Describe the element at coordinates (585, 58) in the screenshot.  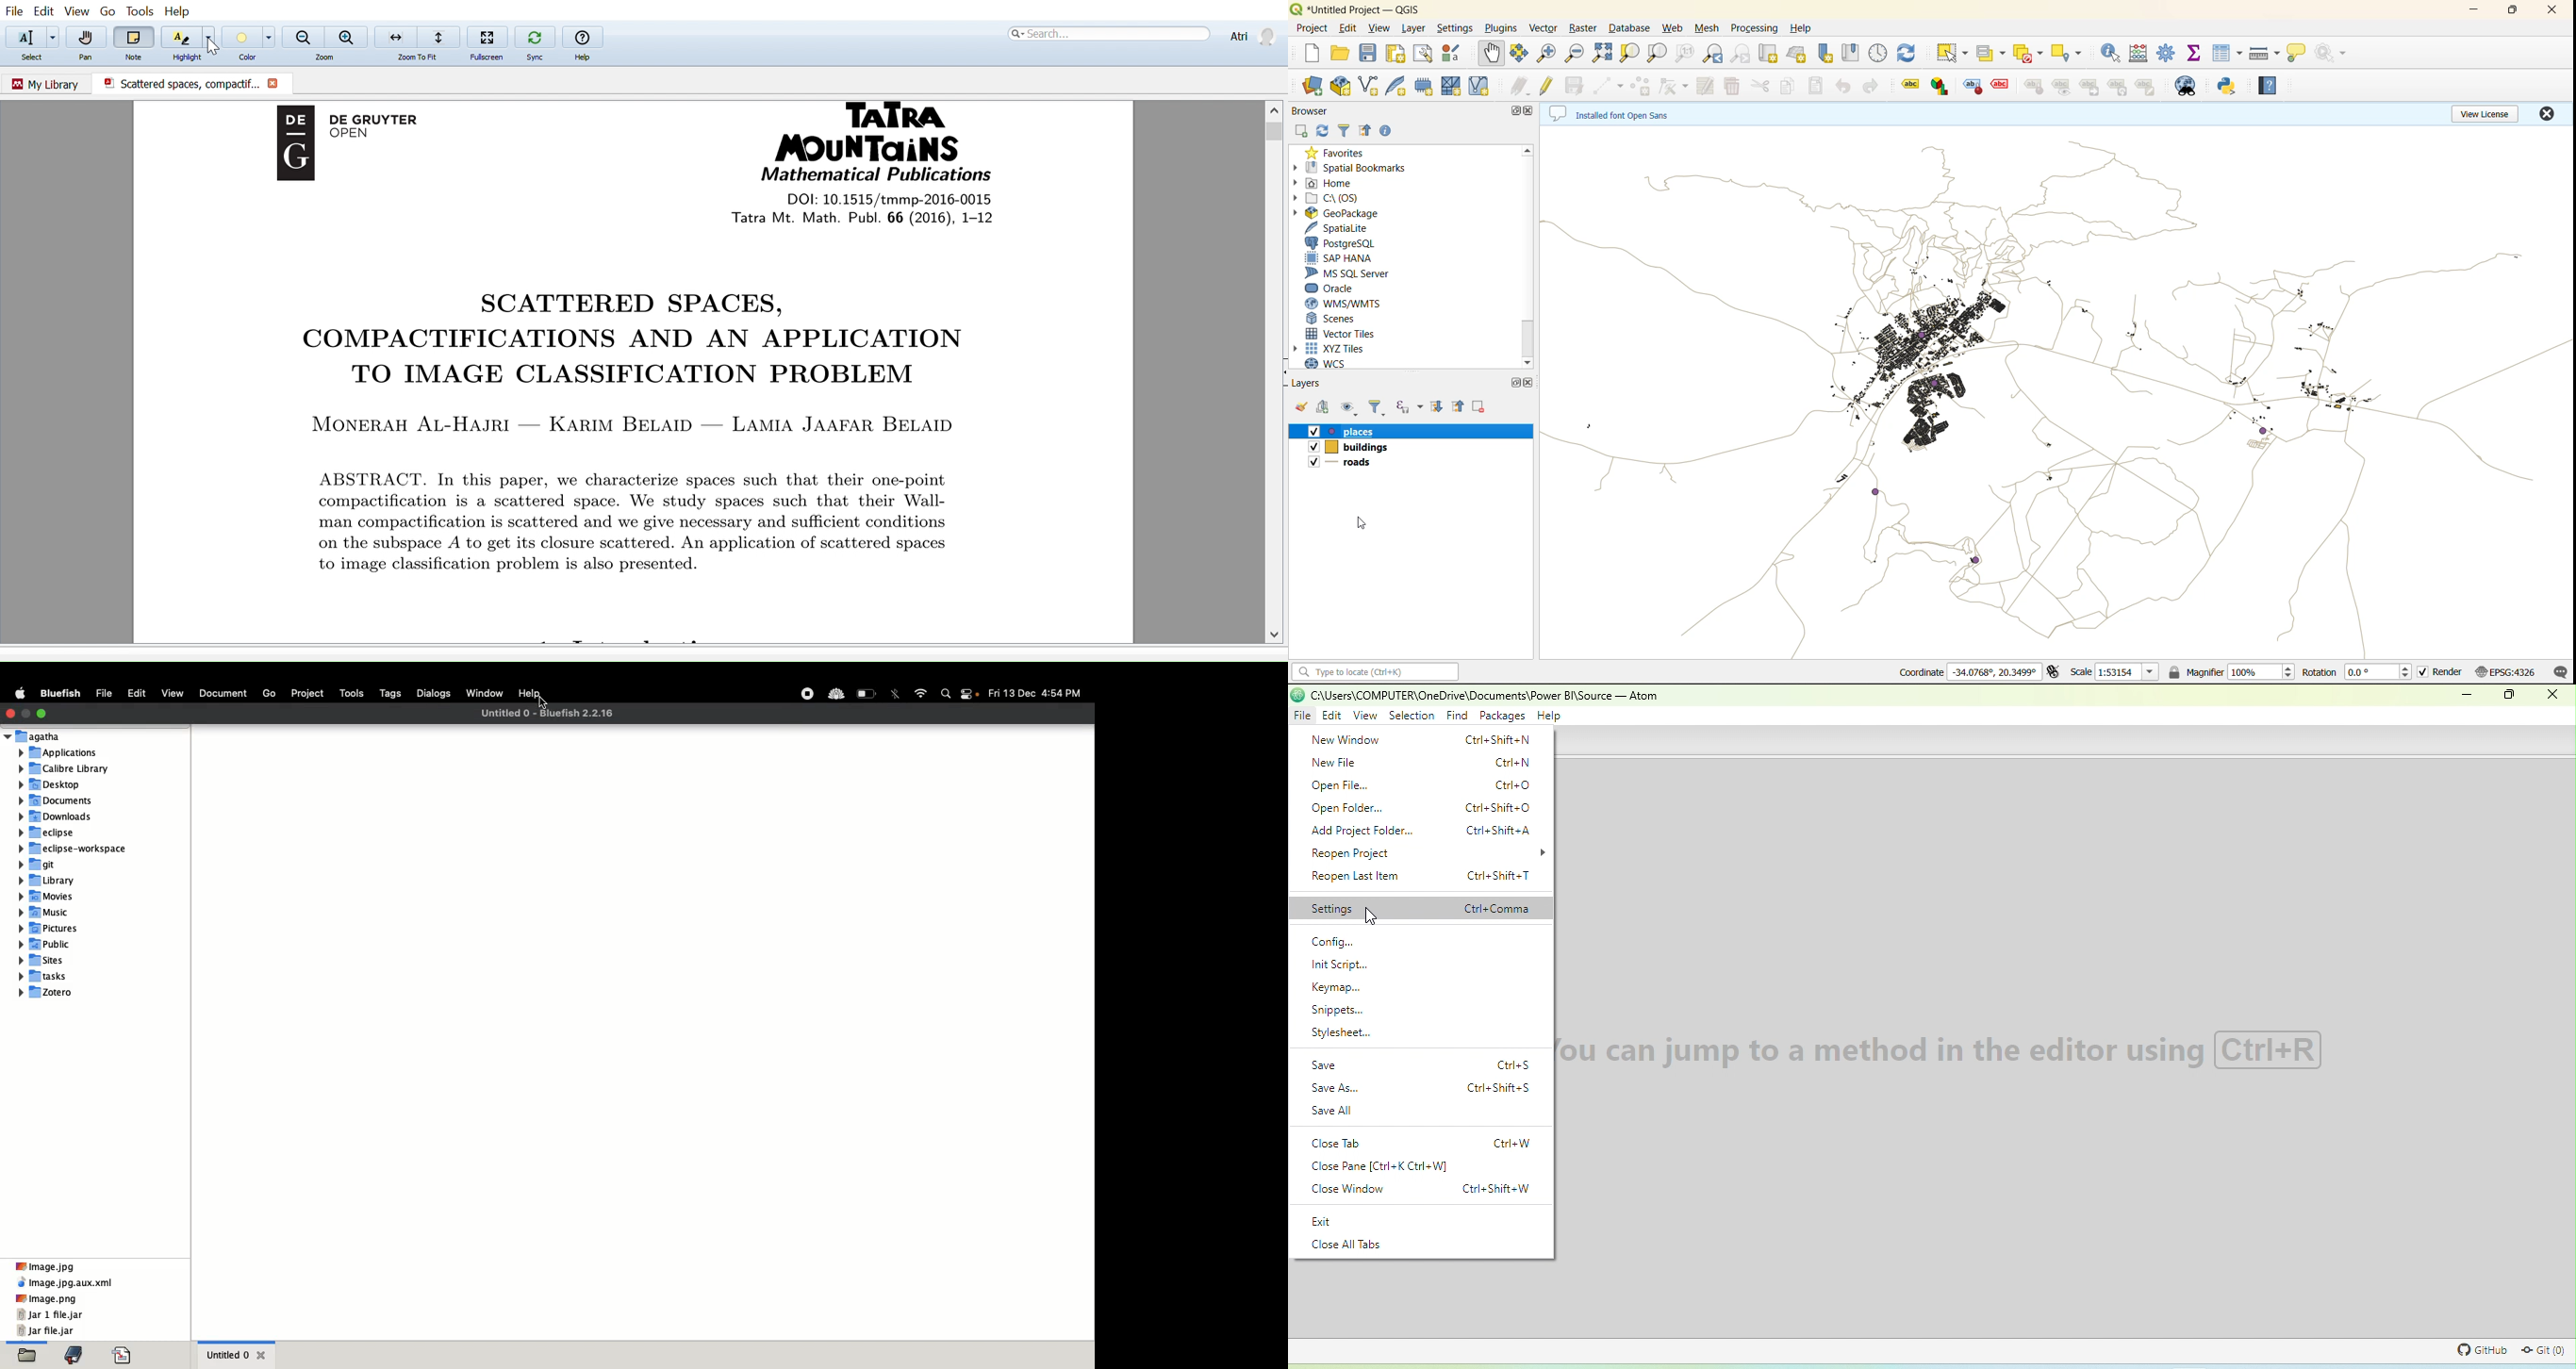
I see `Help` at that location.